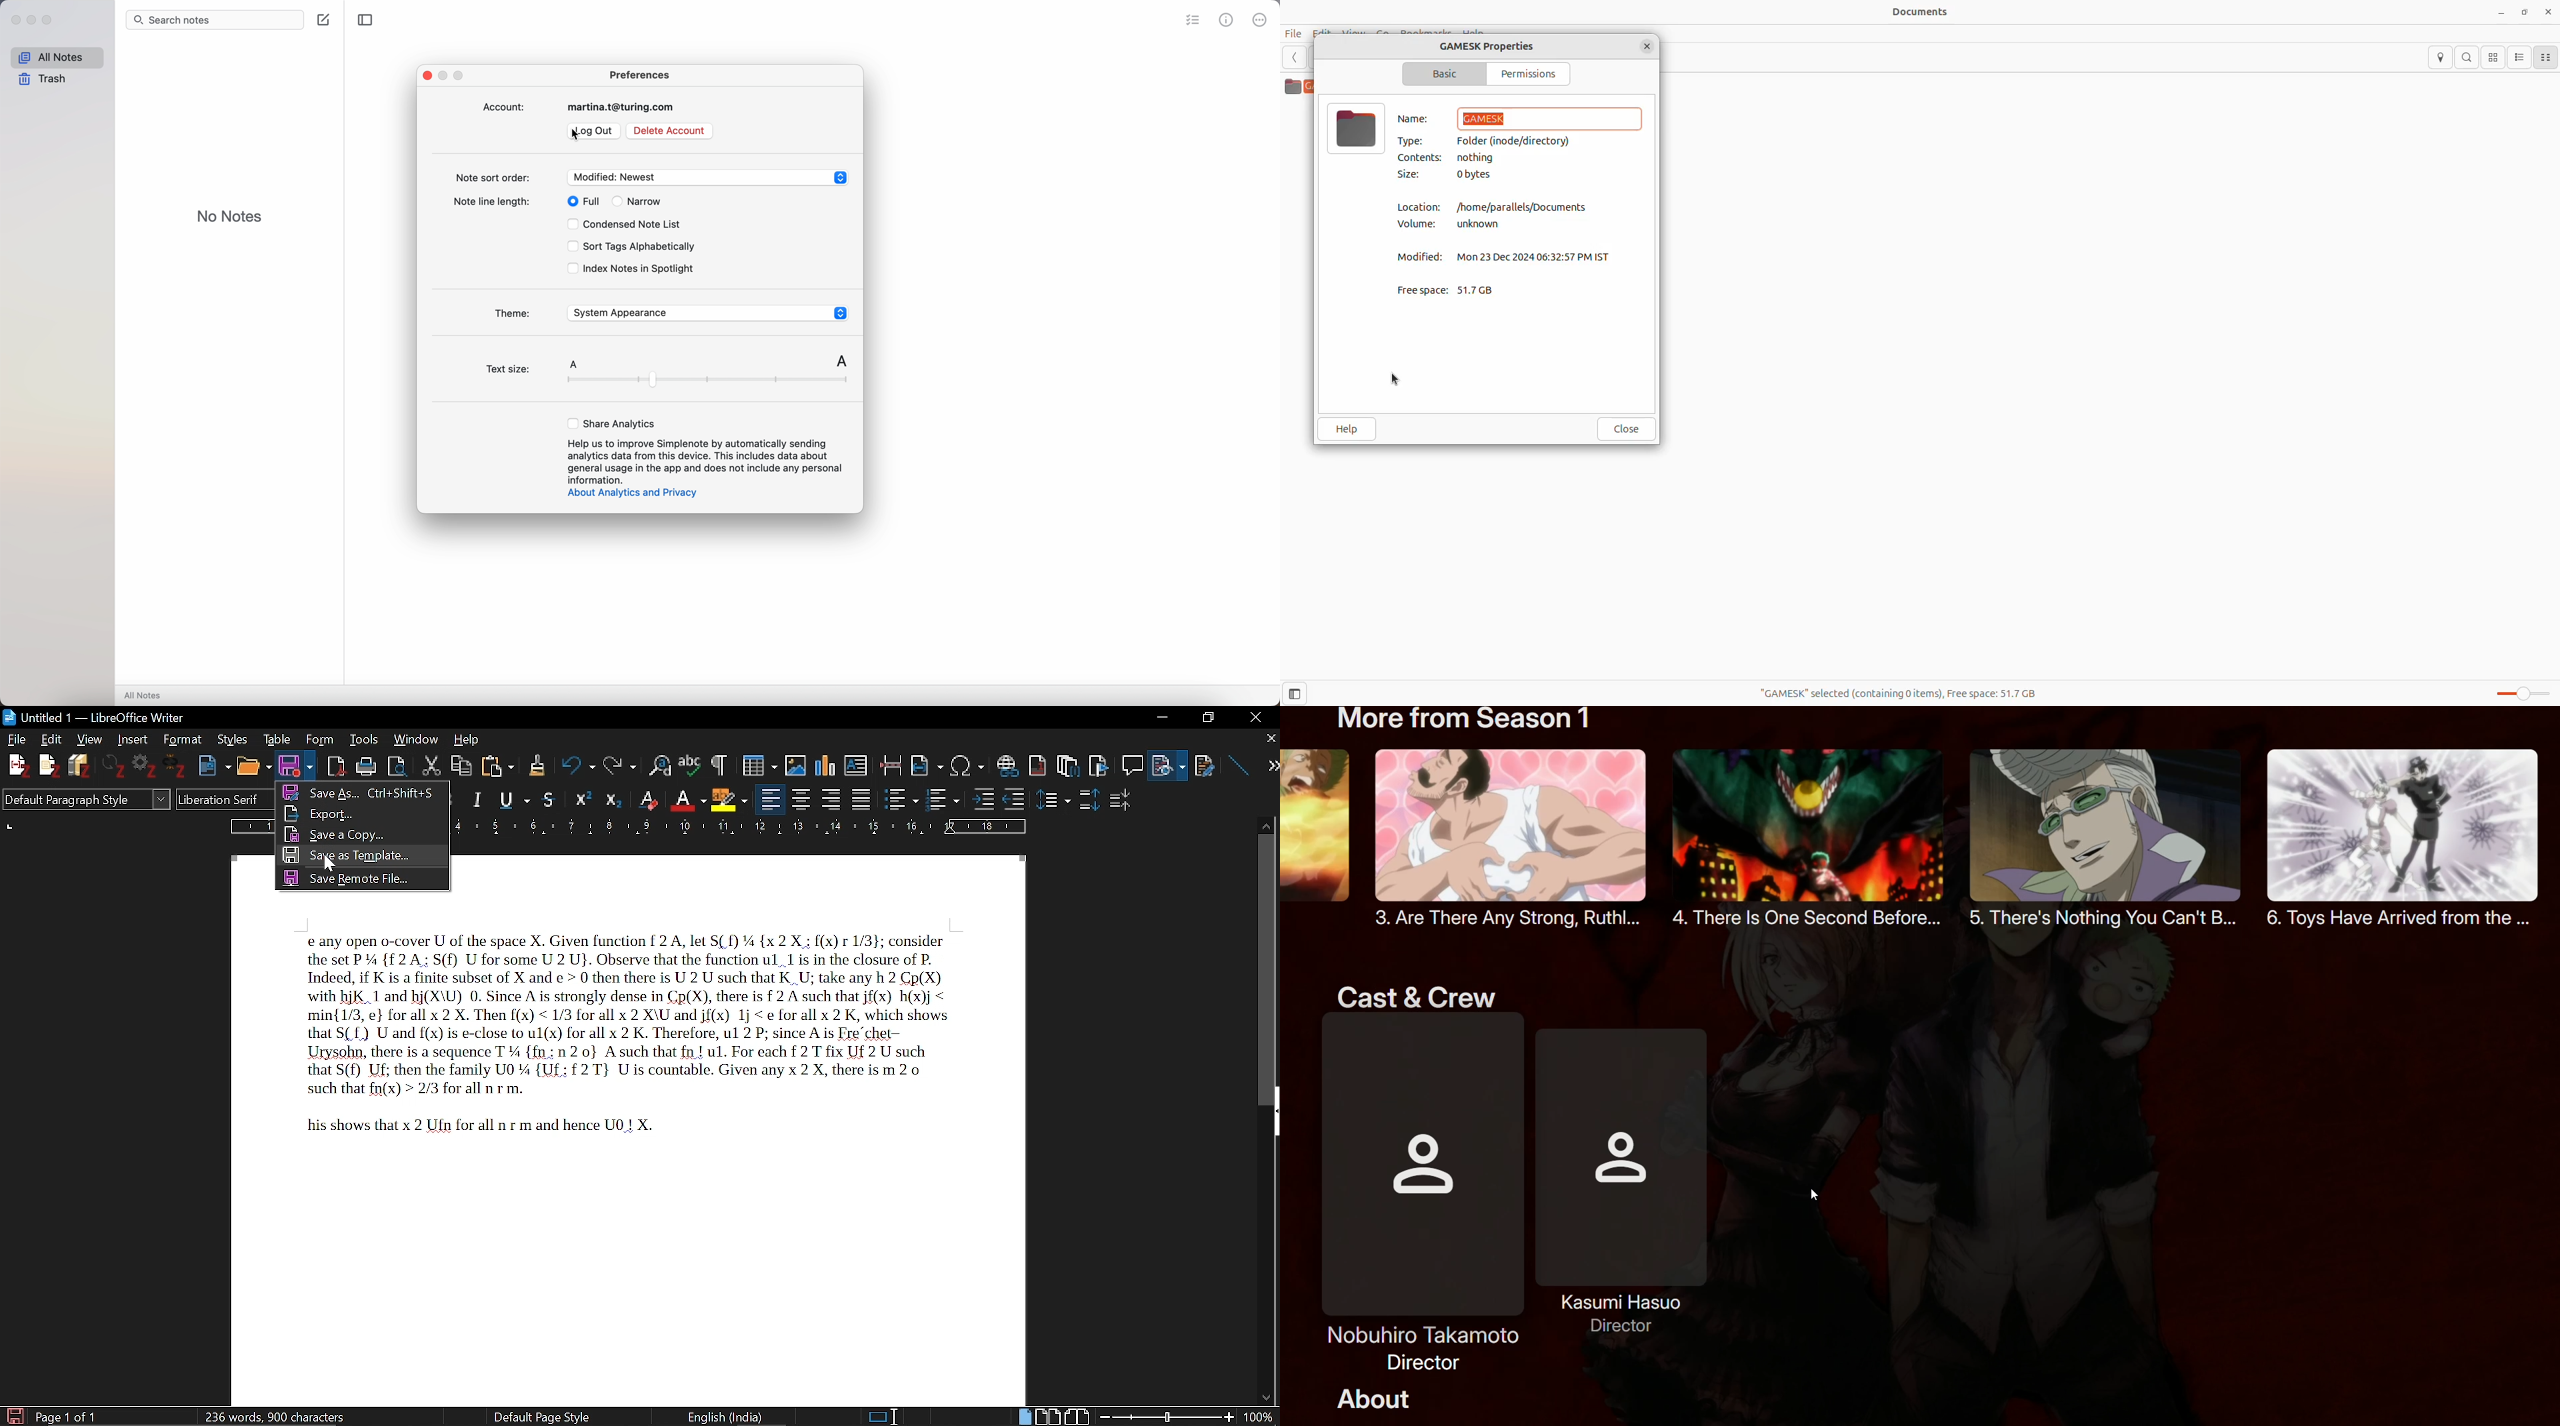  What do you see at coordinates (213, 20) in the screenshot?
I see `search bar` at bounding box center [213, 20].